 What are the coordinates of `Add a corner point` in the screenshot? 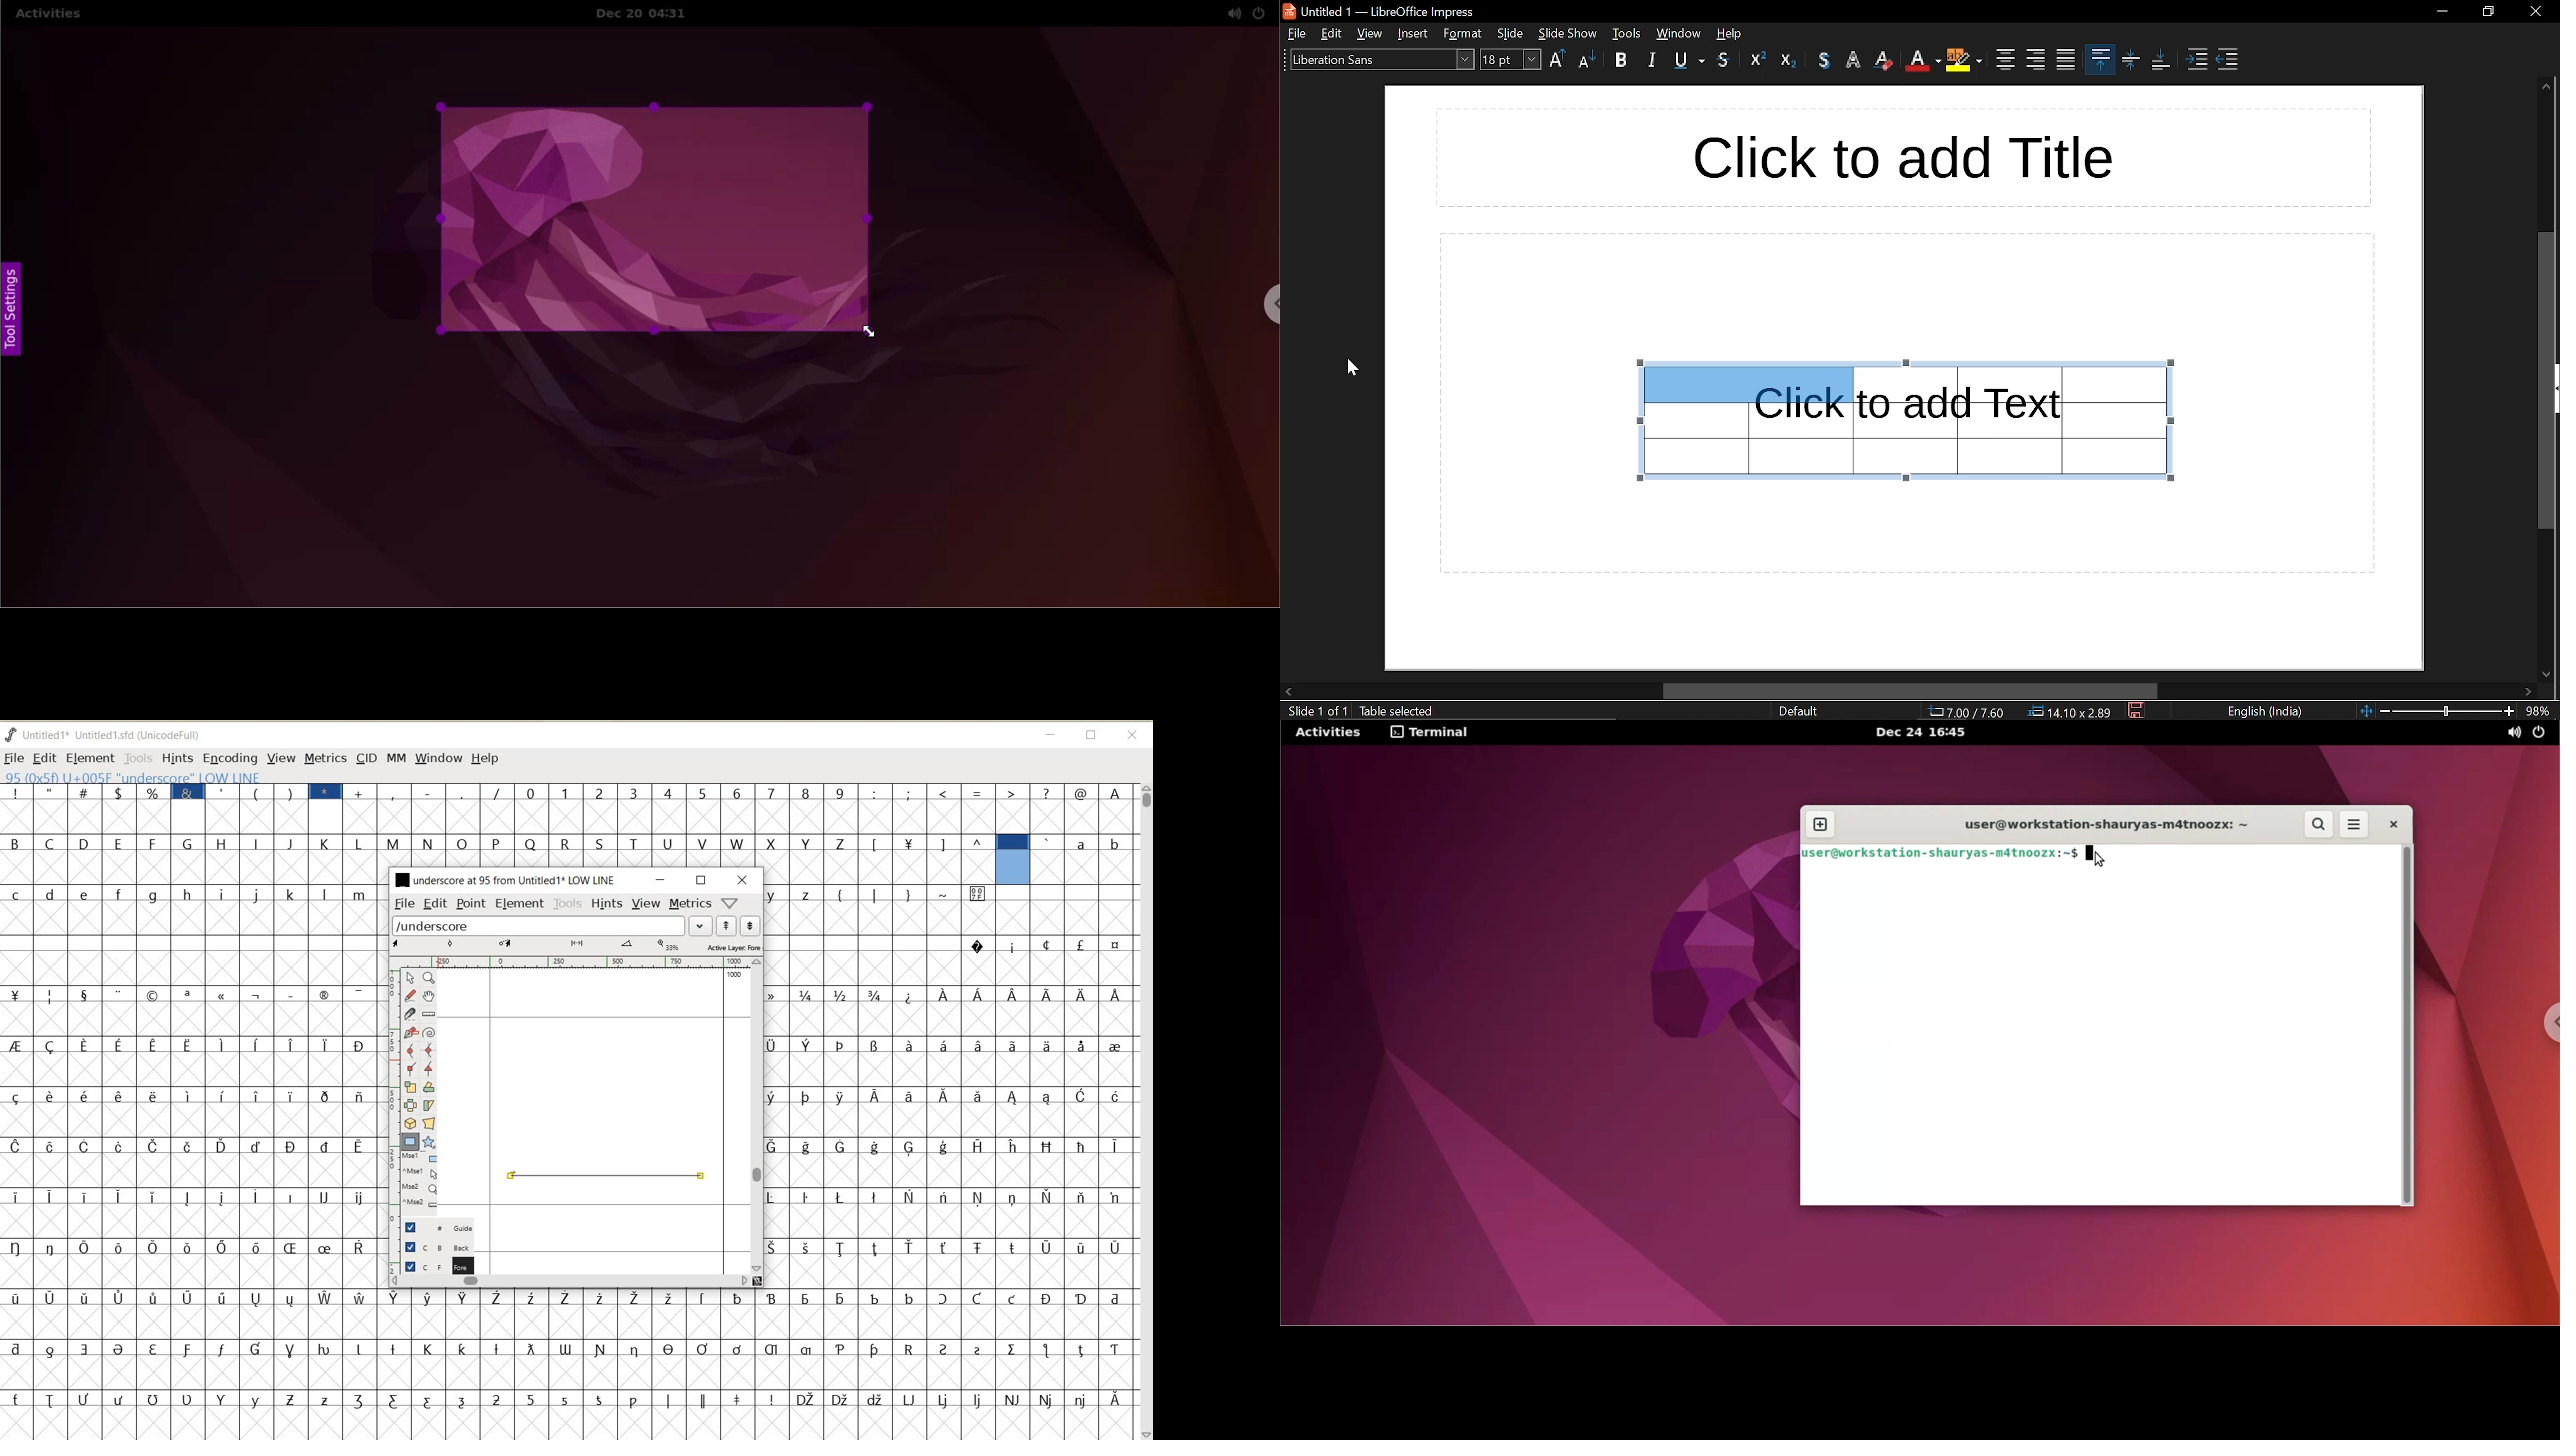 It's located at (429, 1069).